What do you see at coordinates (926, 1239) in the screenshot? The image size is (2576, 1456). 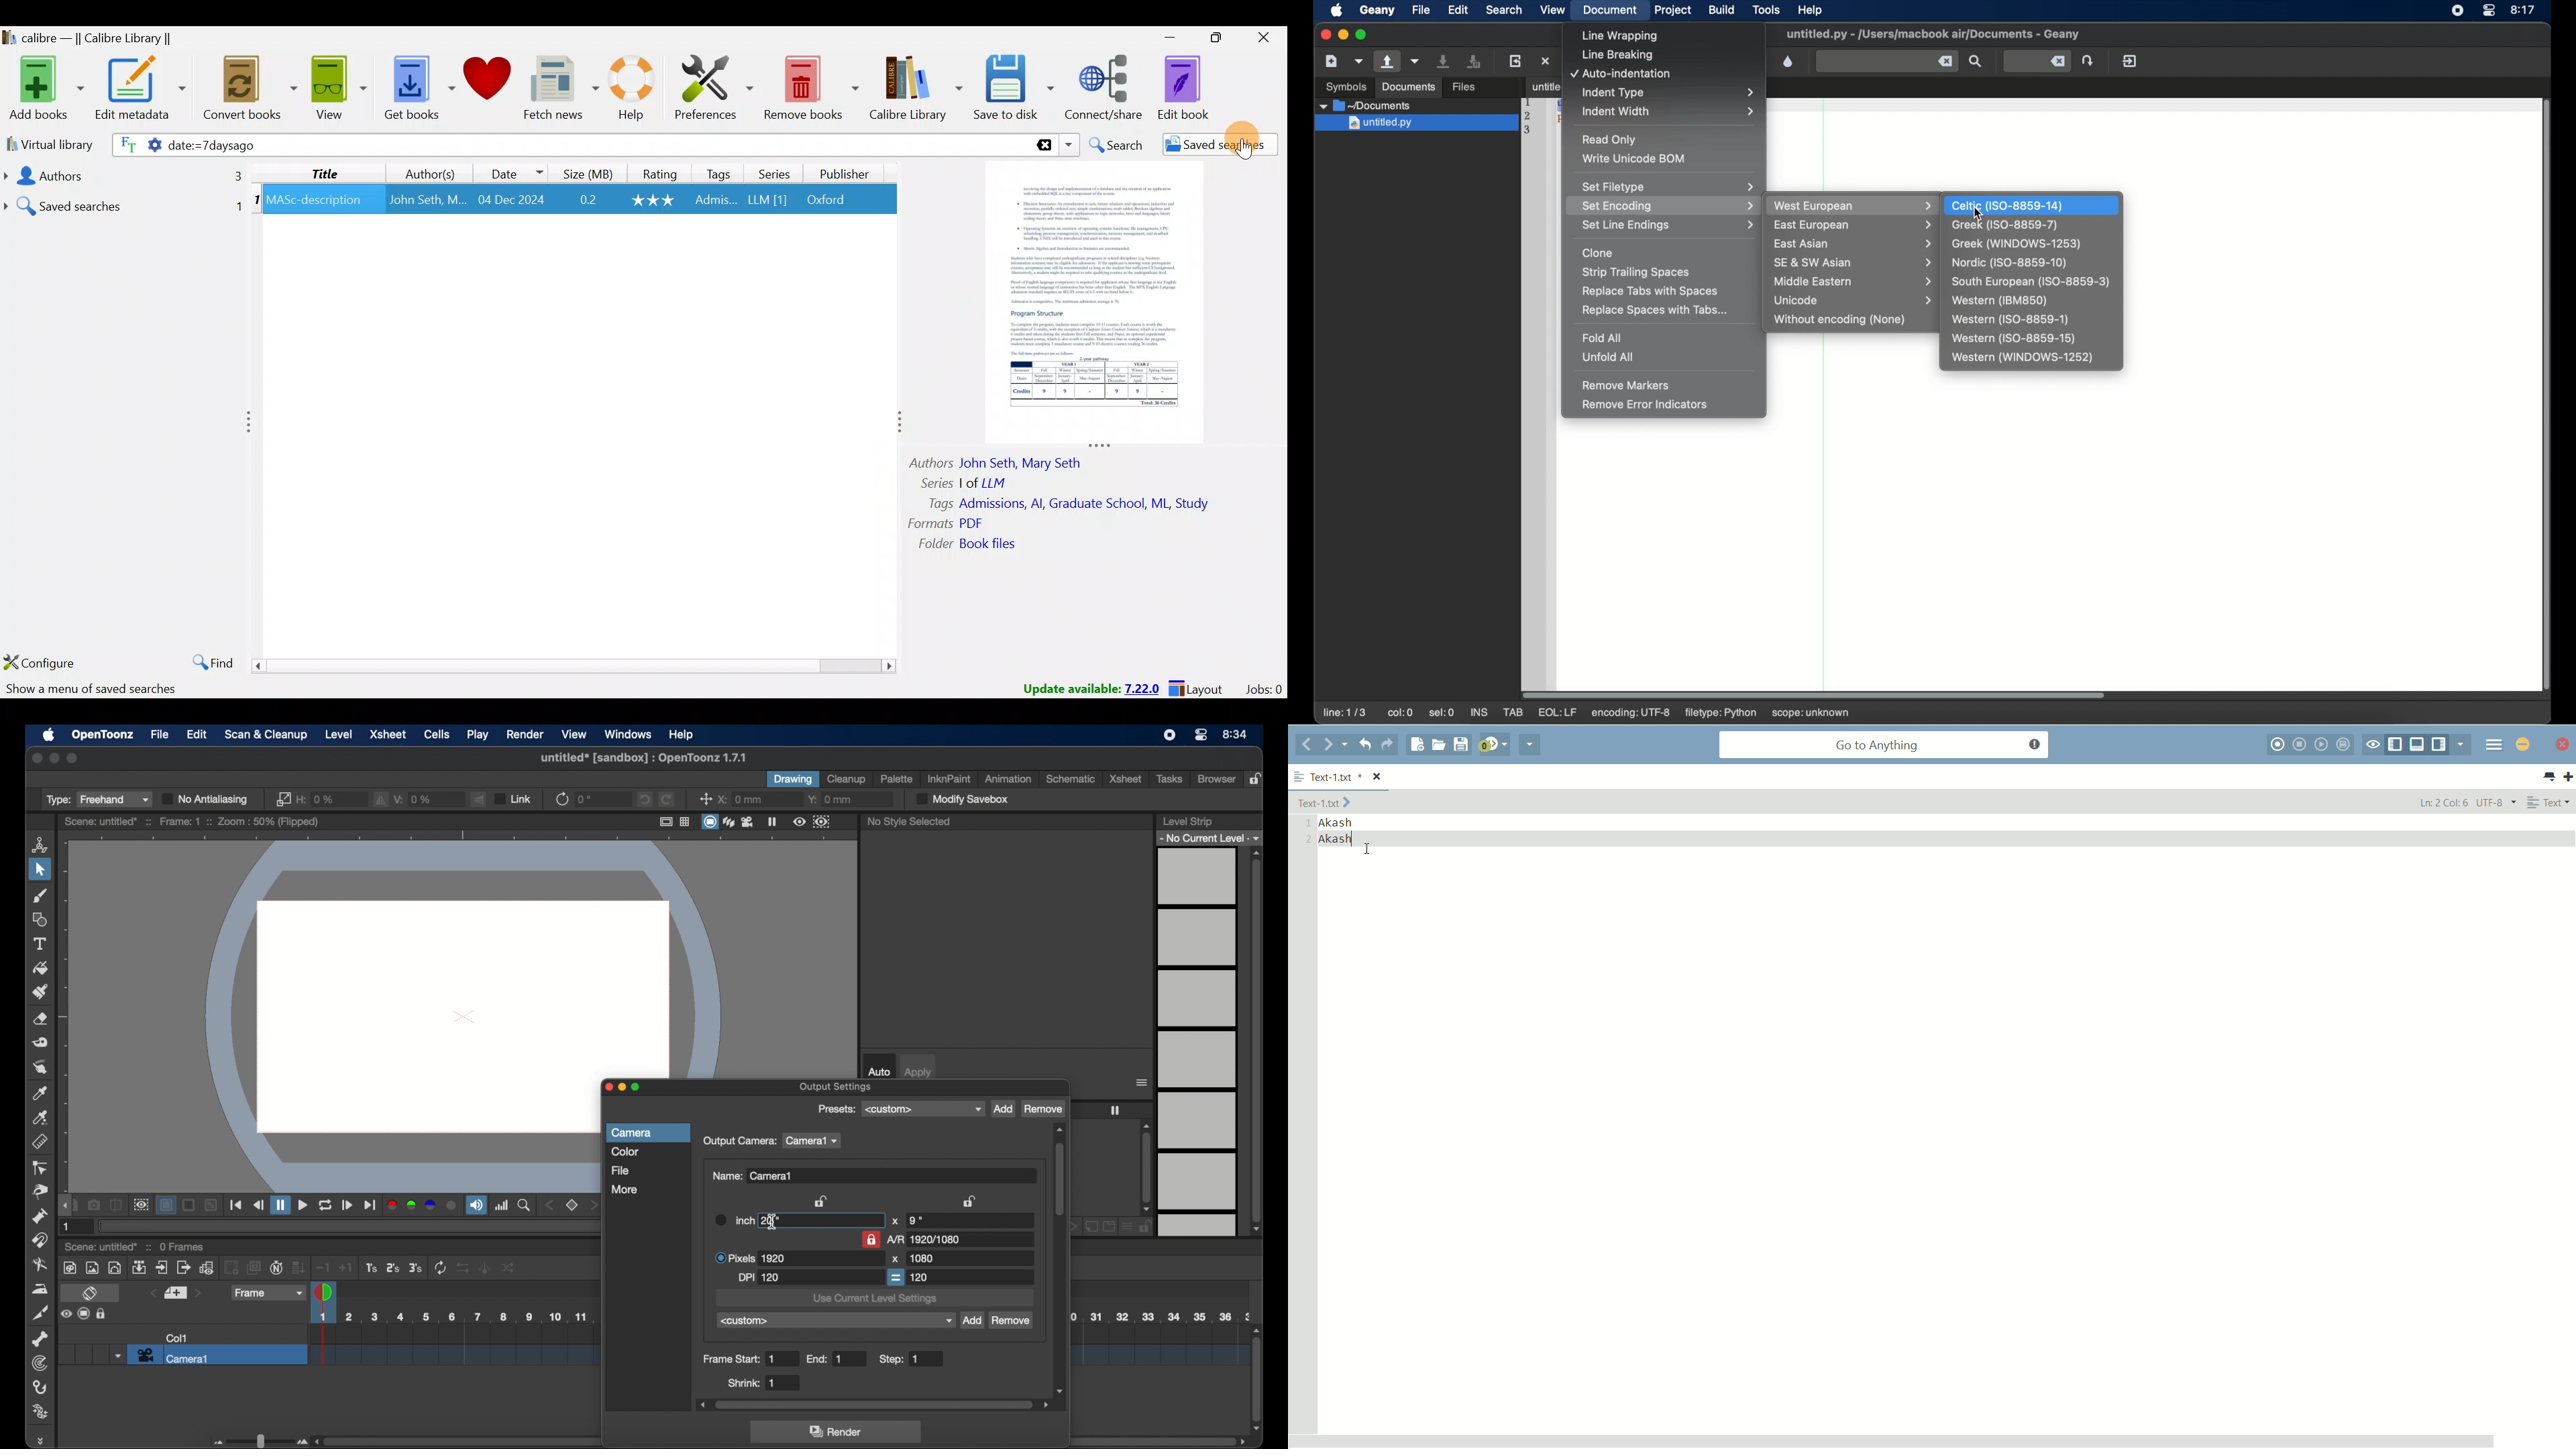 I see `A/R` at bounding box center [926, 1239].